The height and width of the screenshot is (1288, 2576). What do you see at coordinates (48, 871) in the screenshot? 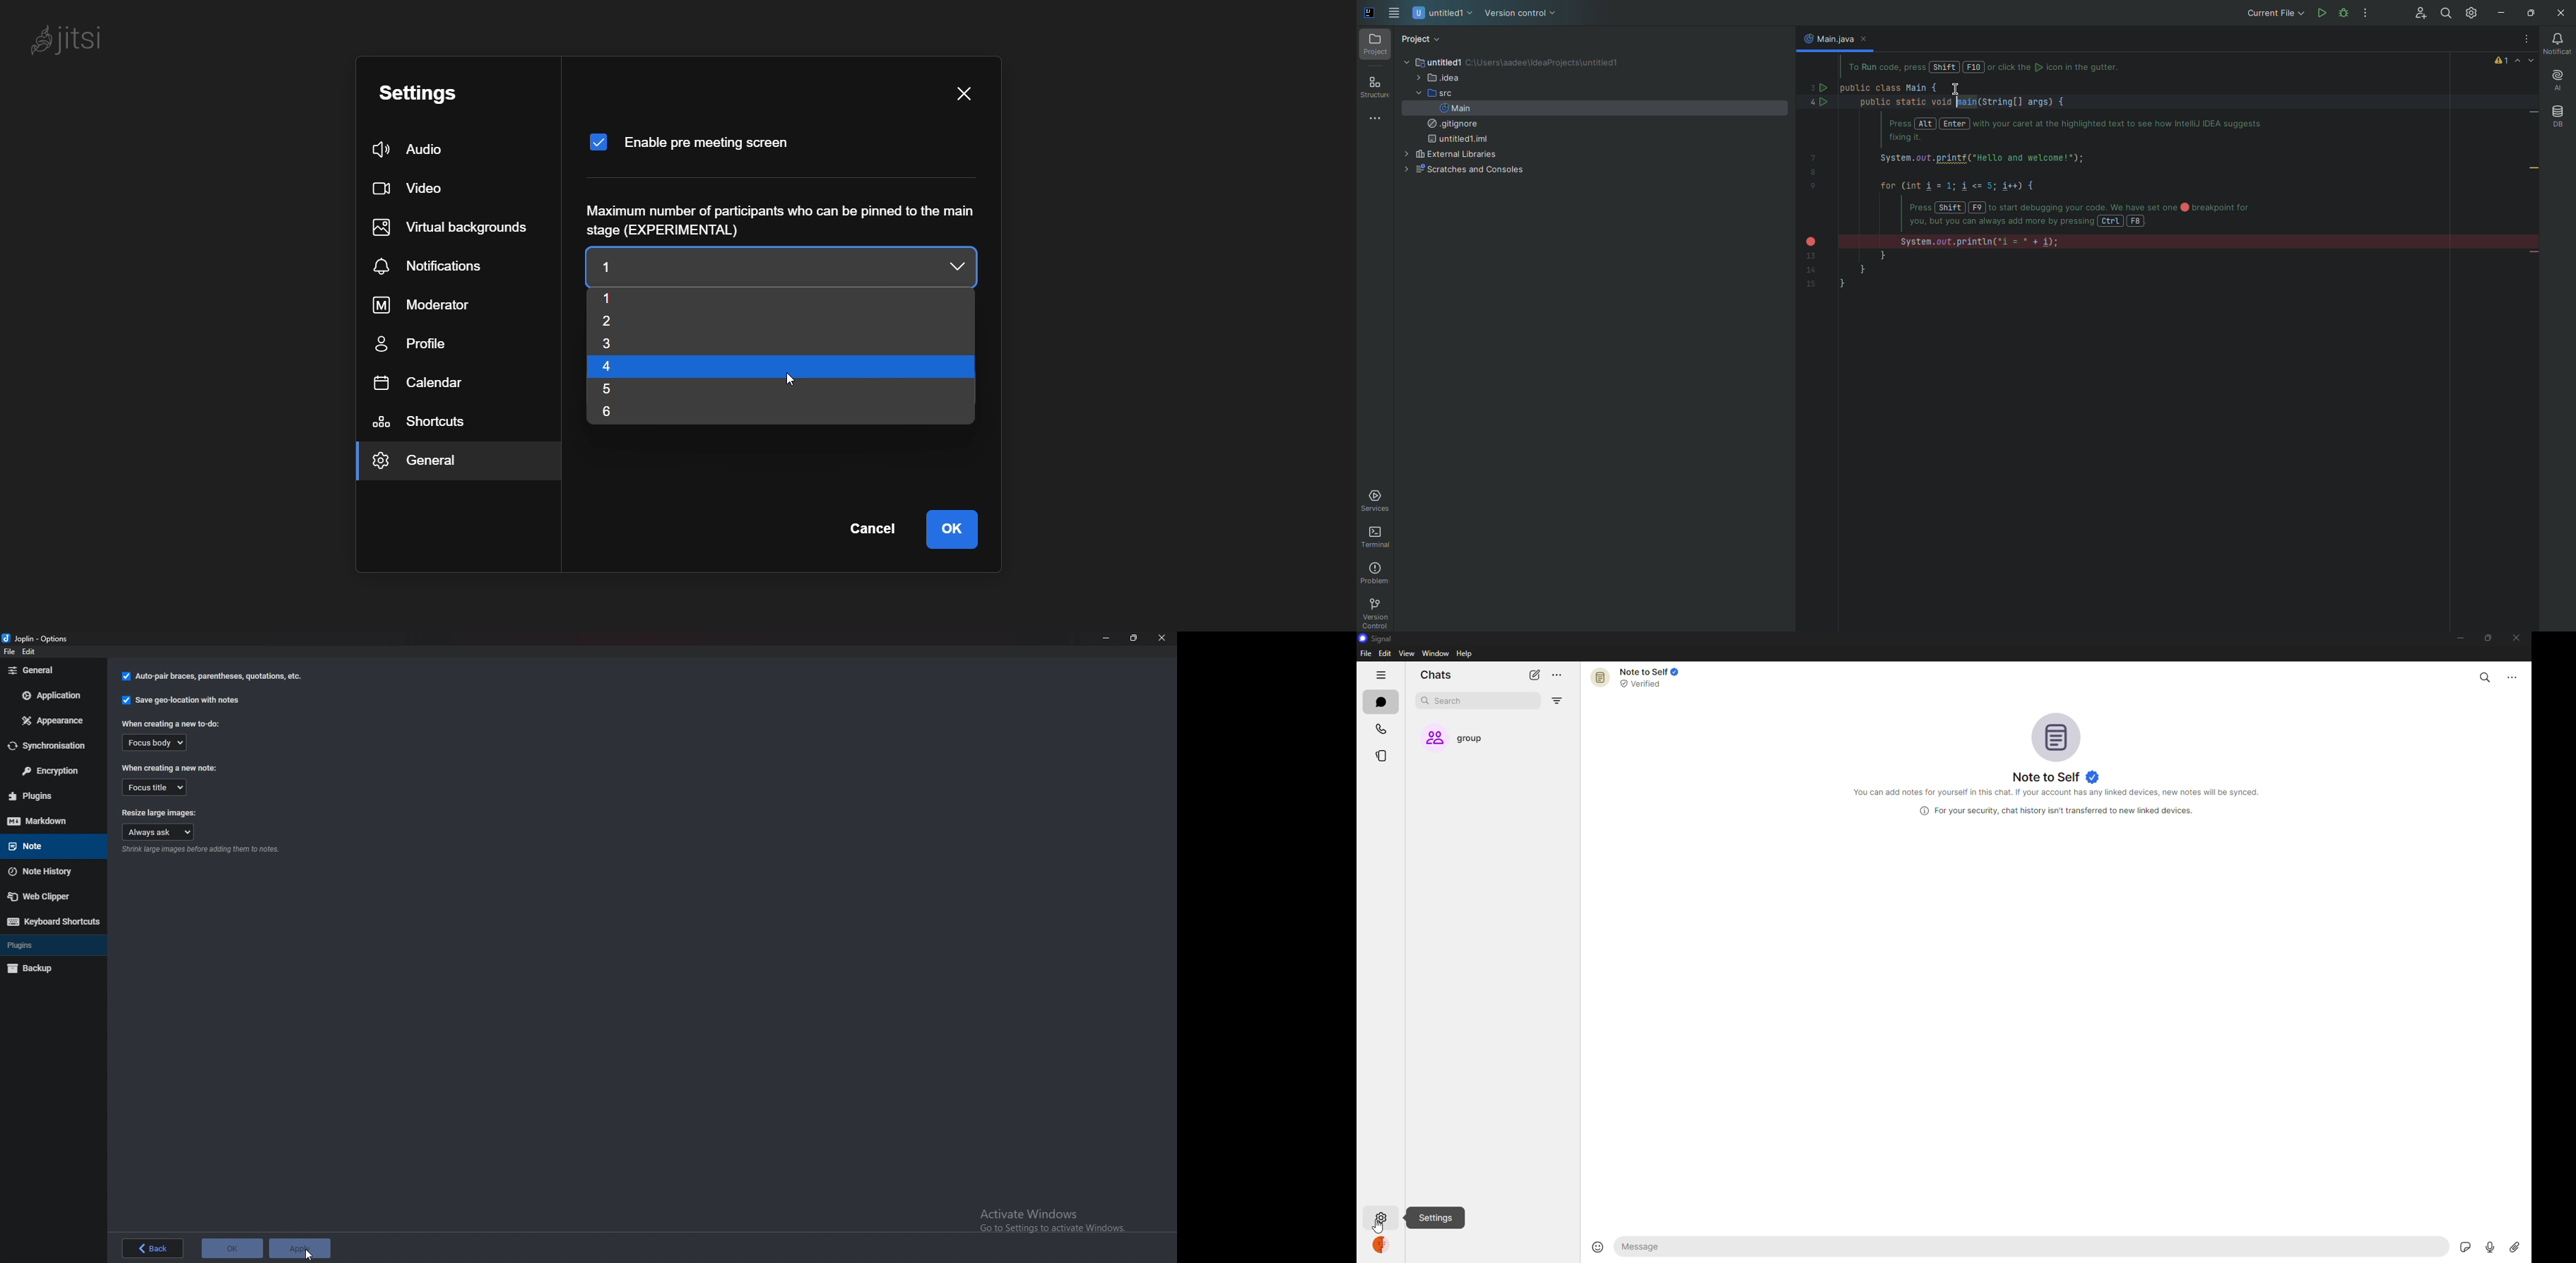
I see `Note history` at bounding box center [48, 871].